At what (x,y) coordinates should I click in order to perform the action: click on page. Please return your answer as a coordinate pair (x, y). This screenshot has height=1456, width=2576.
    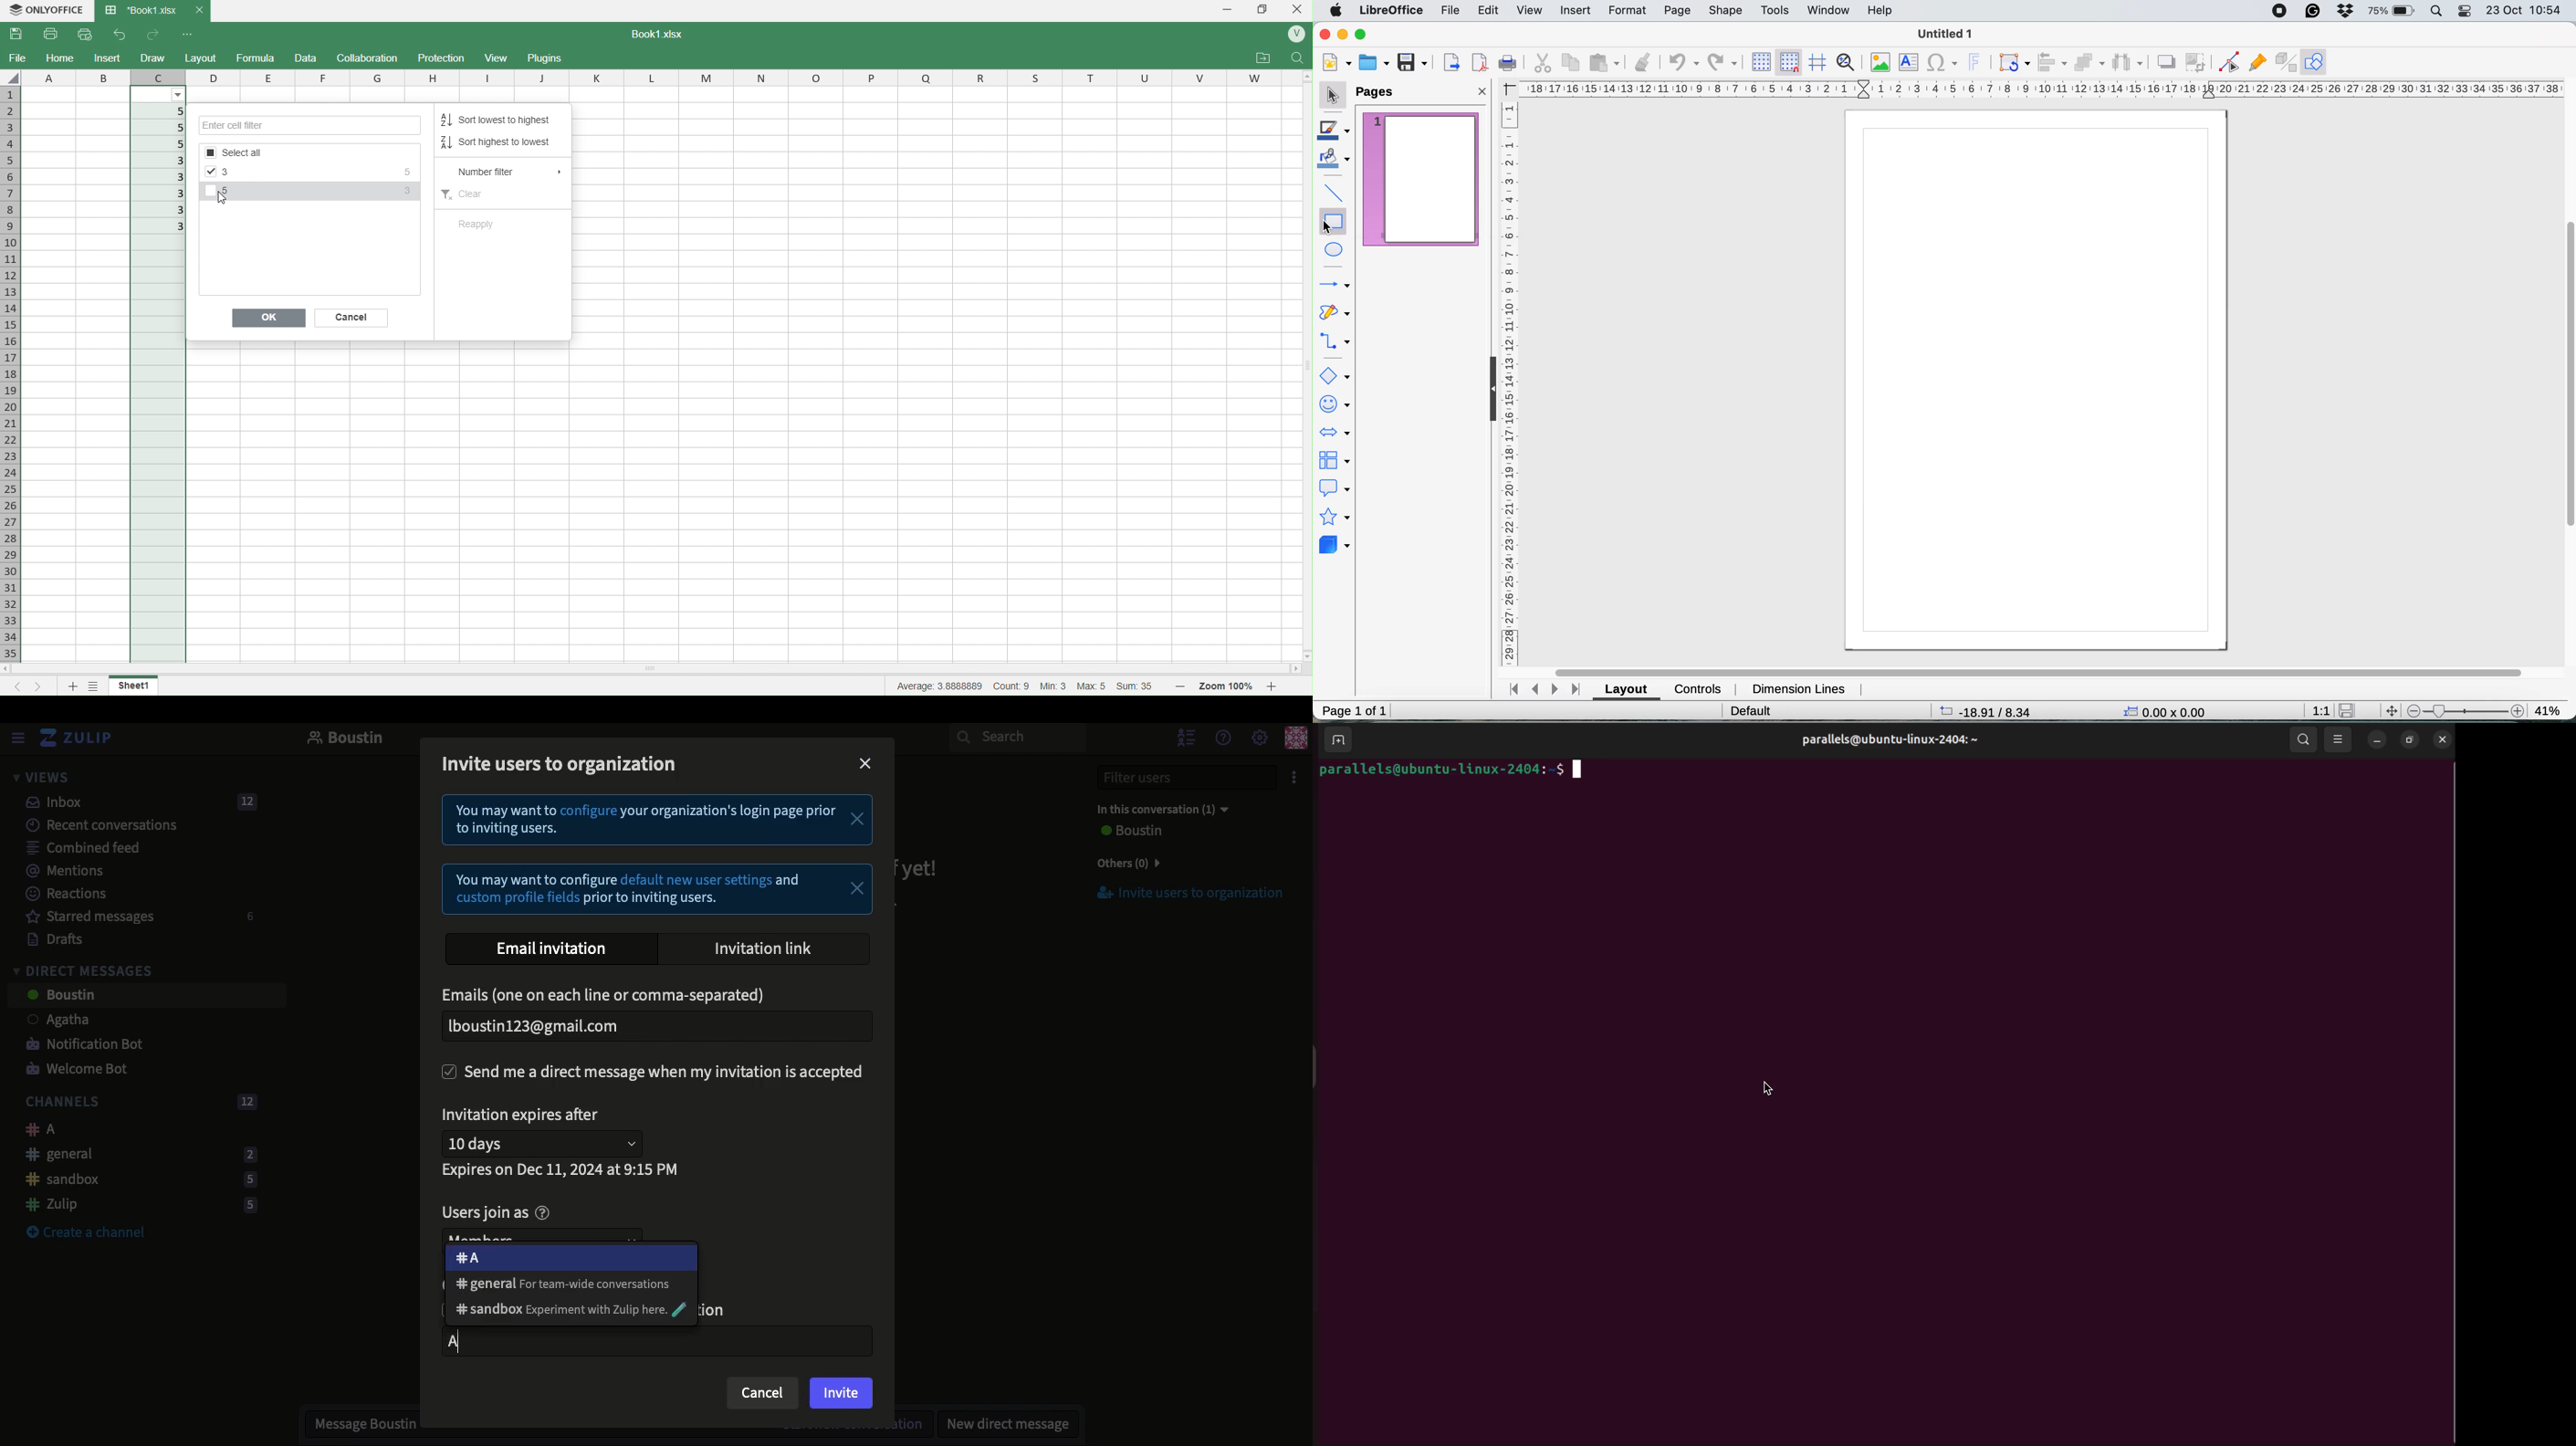
    Looking at the image, I should click on (2036, 383).